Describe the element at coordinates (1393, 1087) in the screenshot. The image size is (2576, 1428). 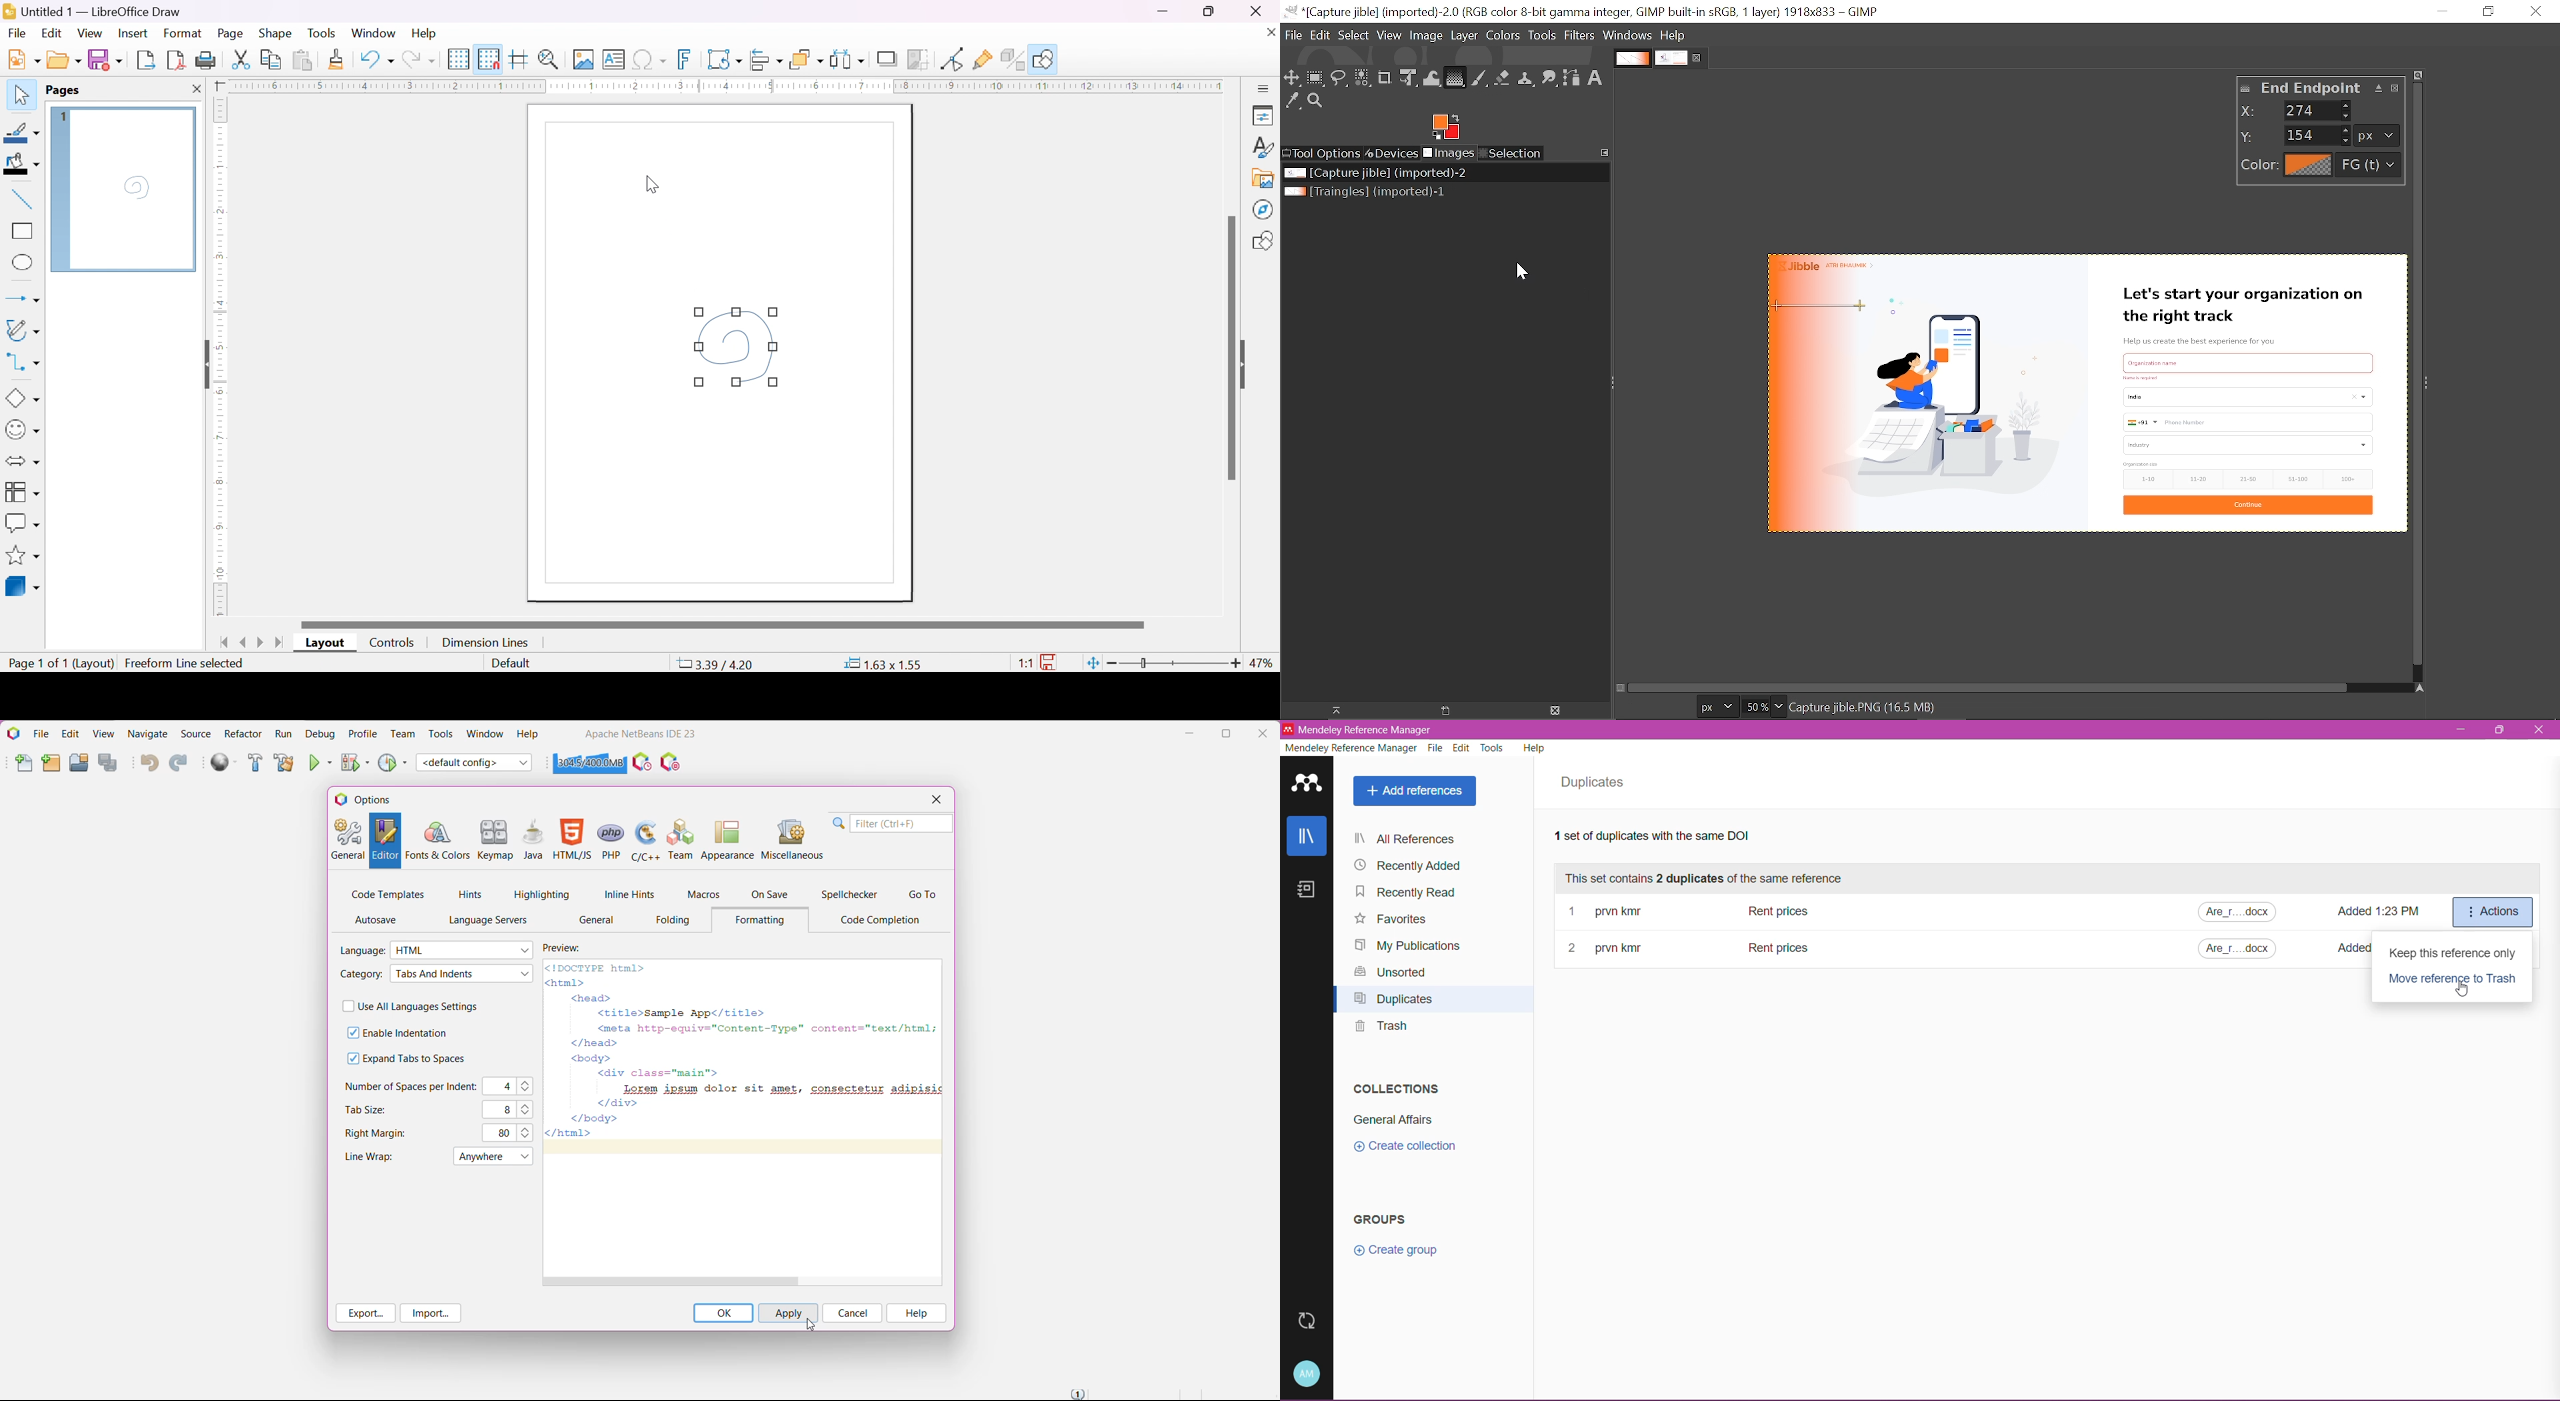
I see `Collections` at that location.